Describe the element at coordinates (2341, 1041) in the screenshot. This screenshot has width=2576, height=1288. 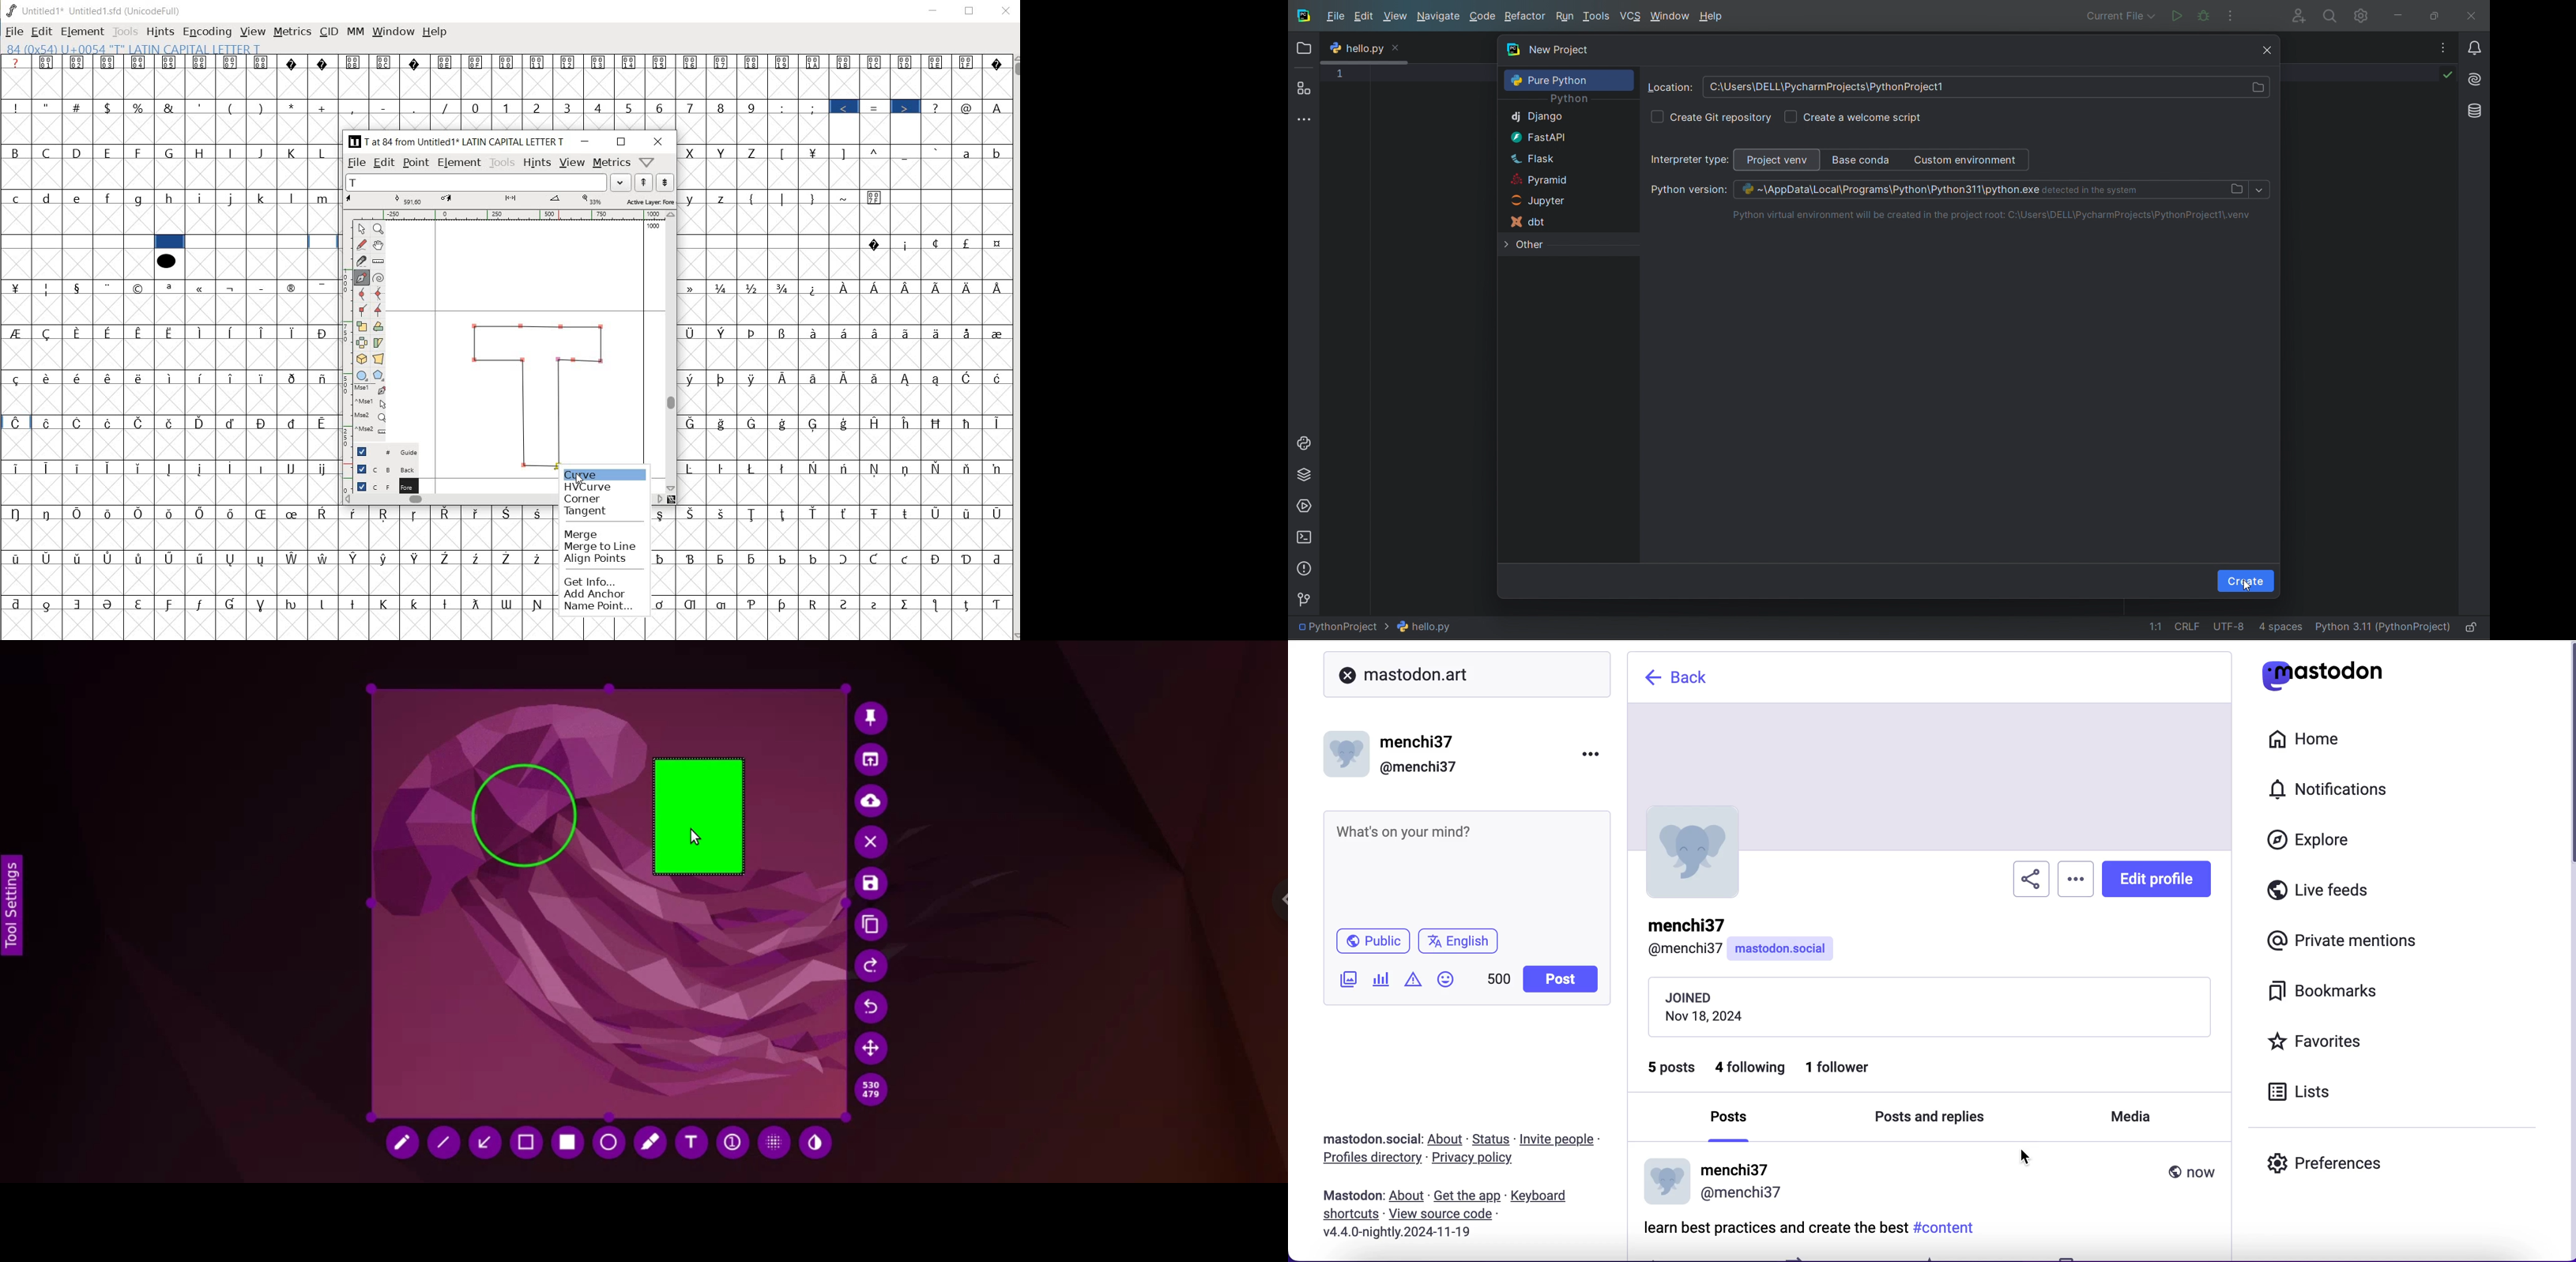
I see `favorites` at that location.